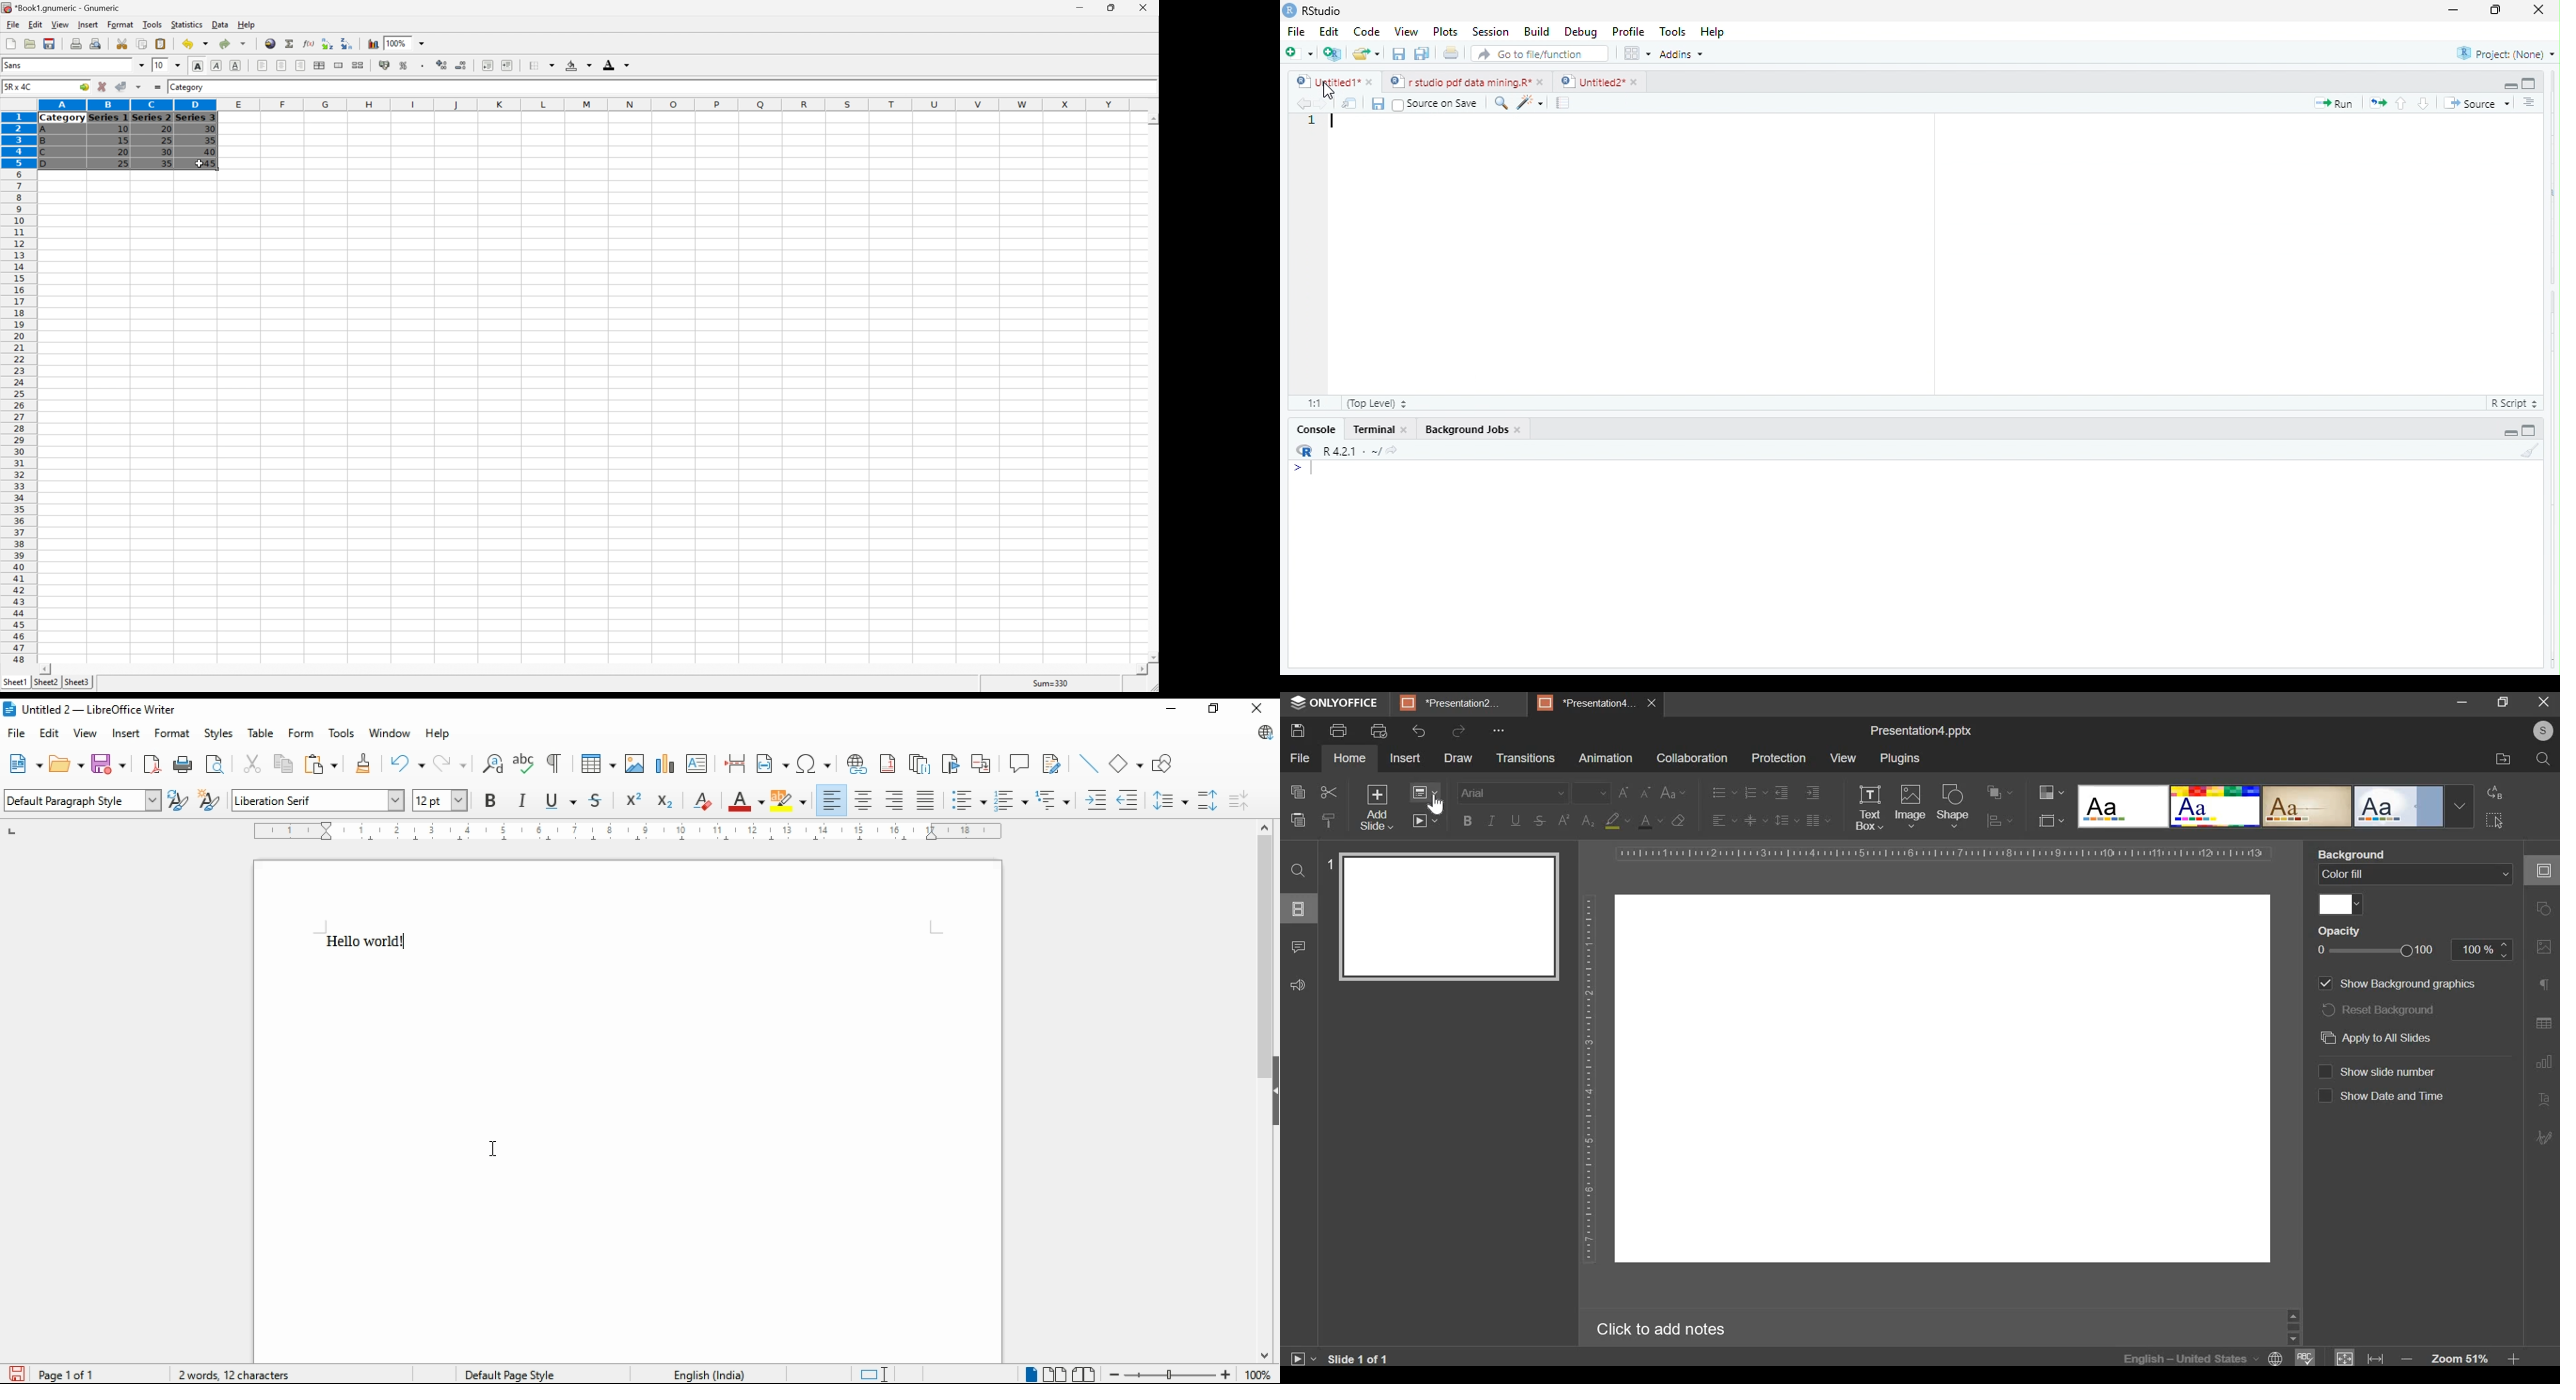 This screenshot has height=1400, width=2576. I want to click on copy style, so click(1329, 819).